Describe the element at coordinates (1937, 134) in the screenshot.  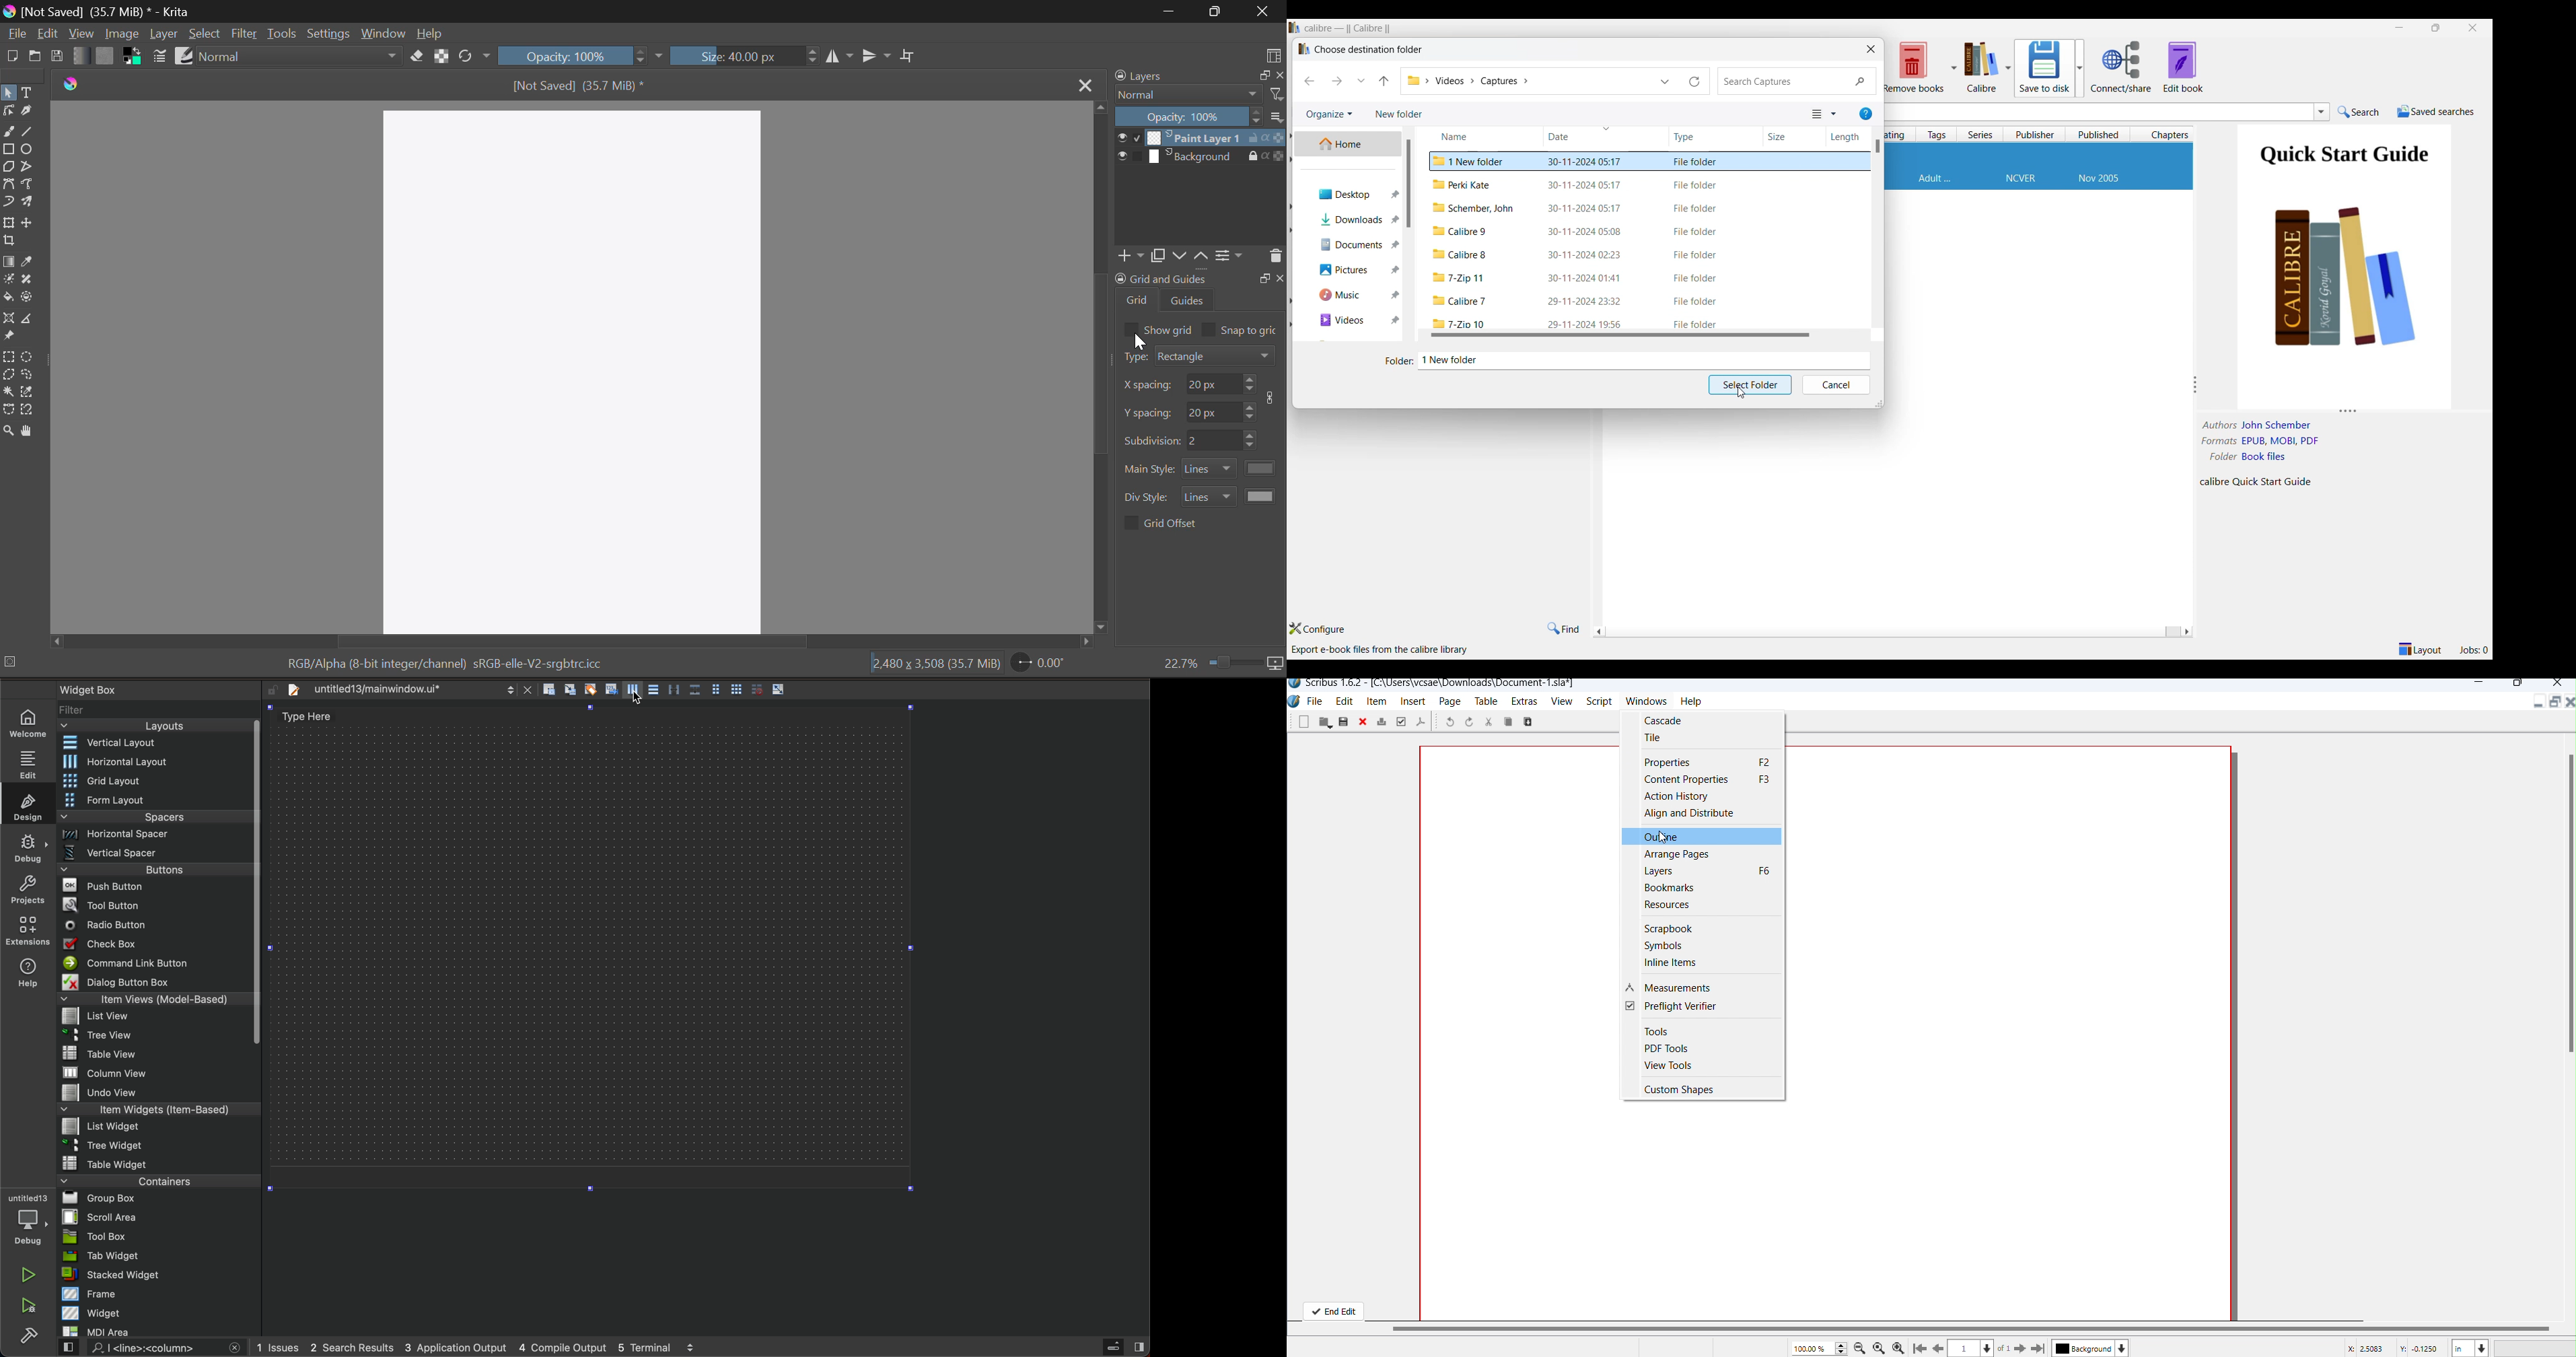
I see `Tags column` at that location.